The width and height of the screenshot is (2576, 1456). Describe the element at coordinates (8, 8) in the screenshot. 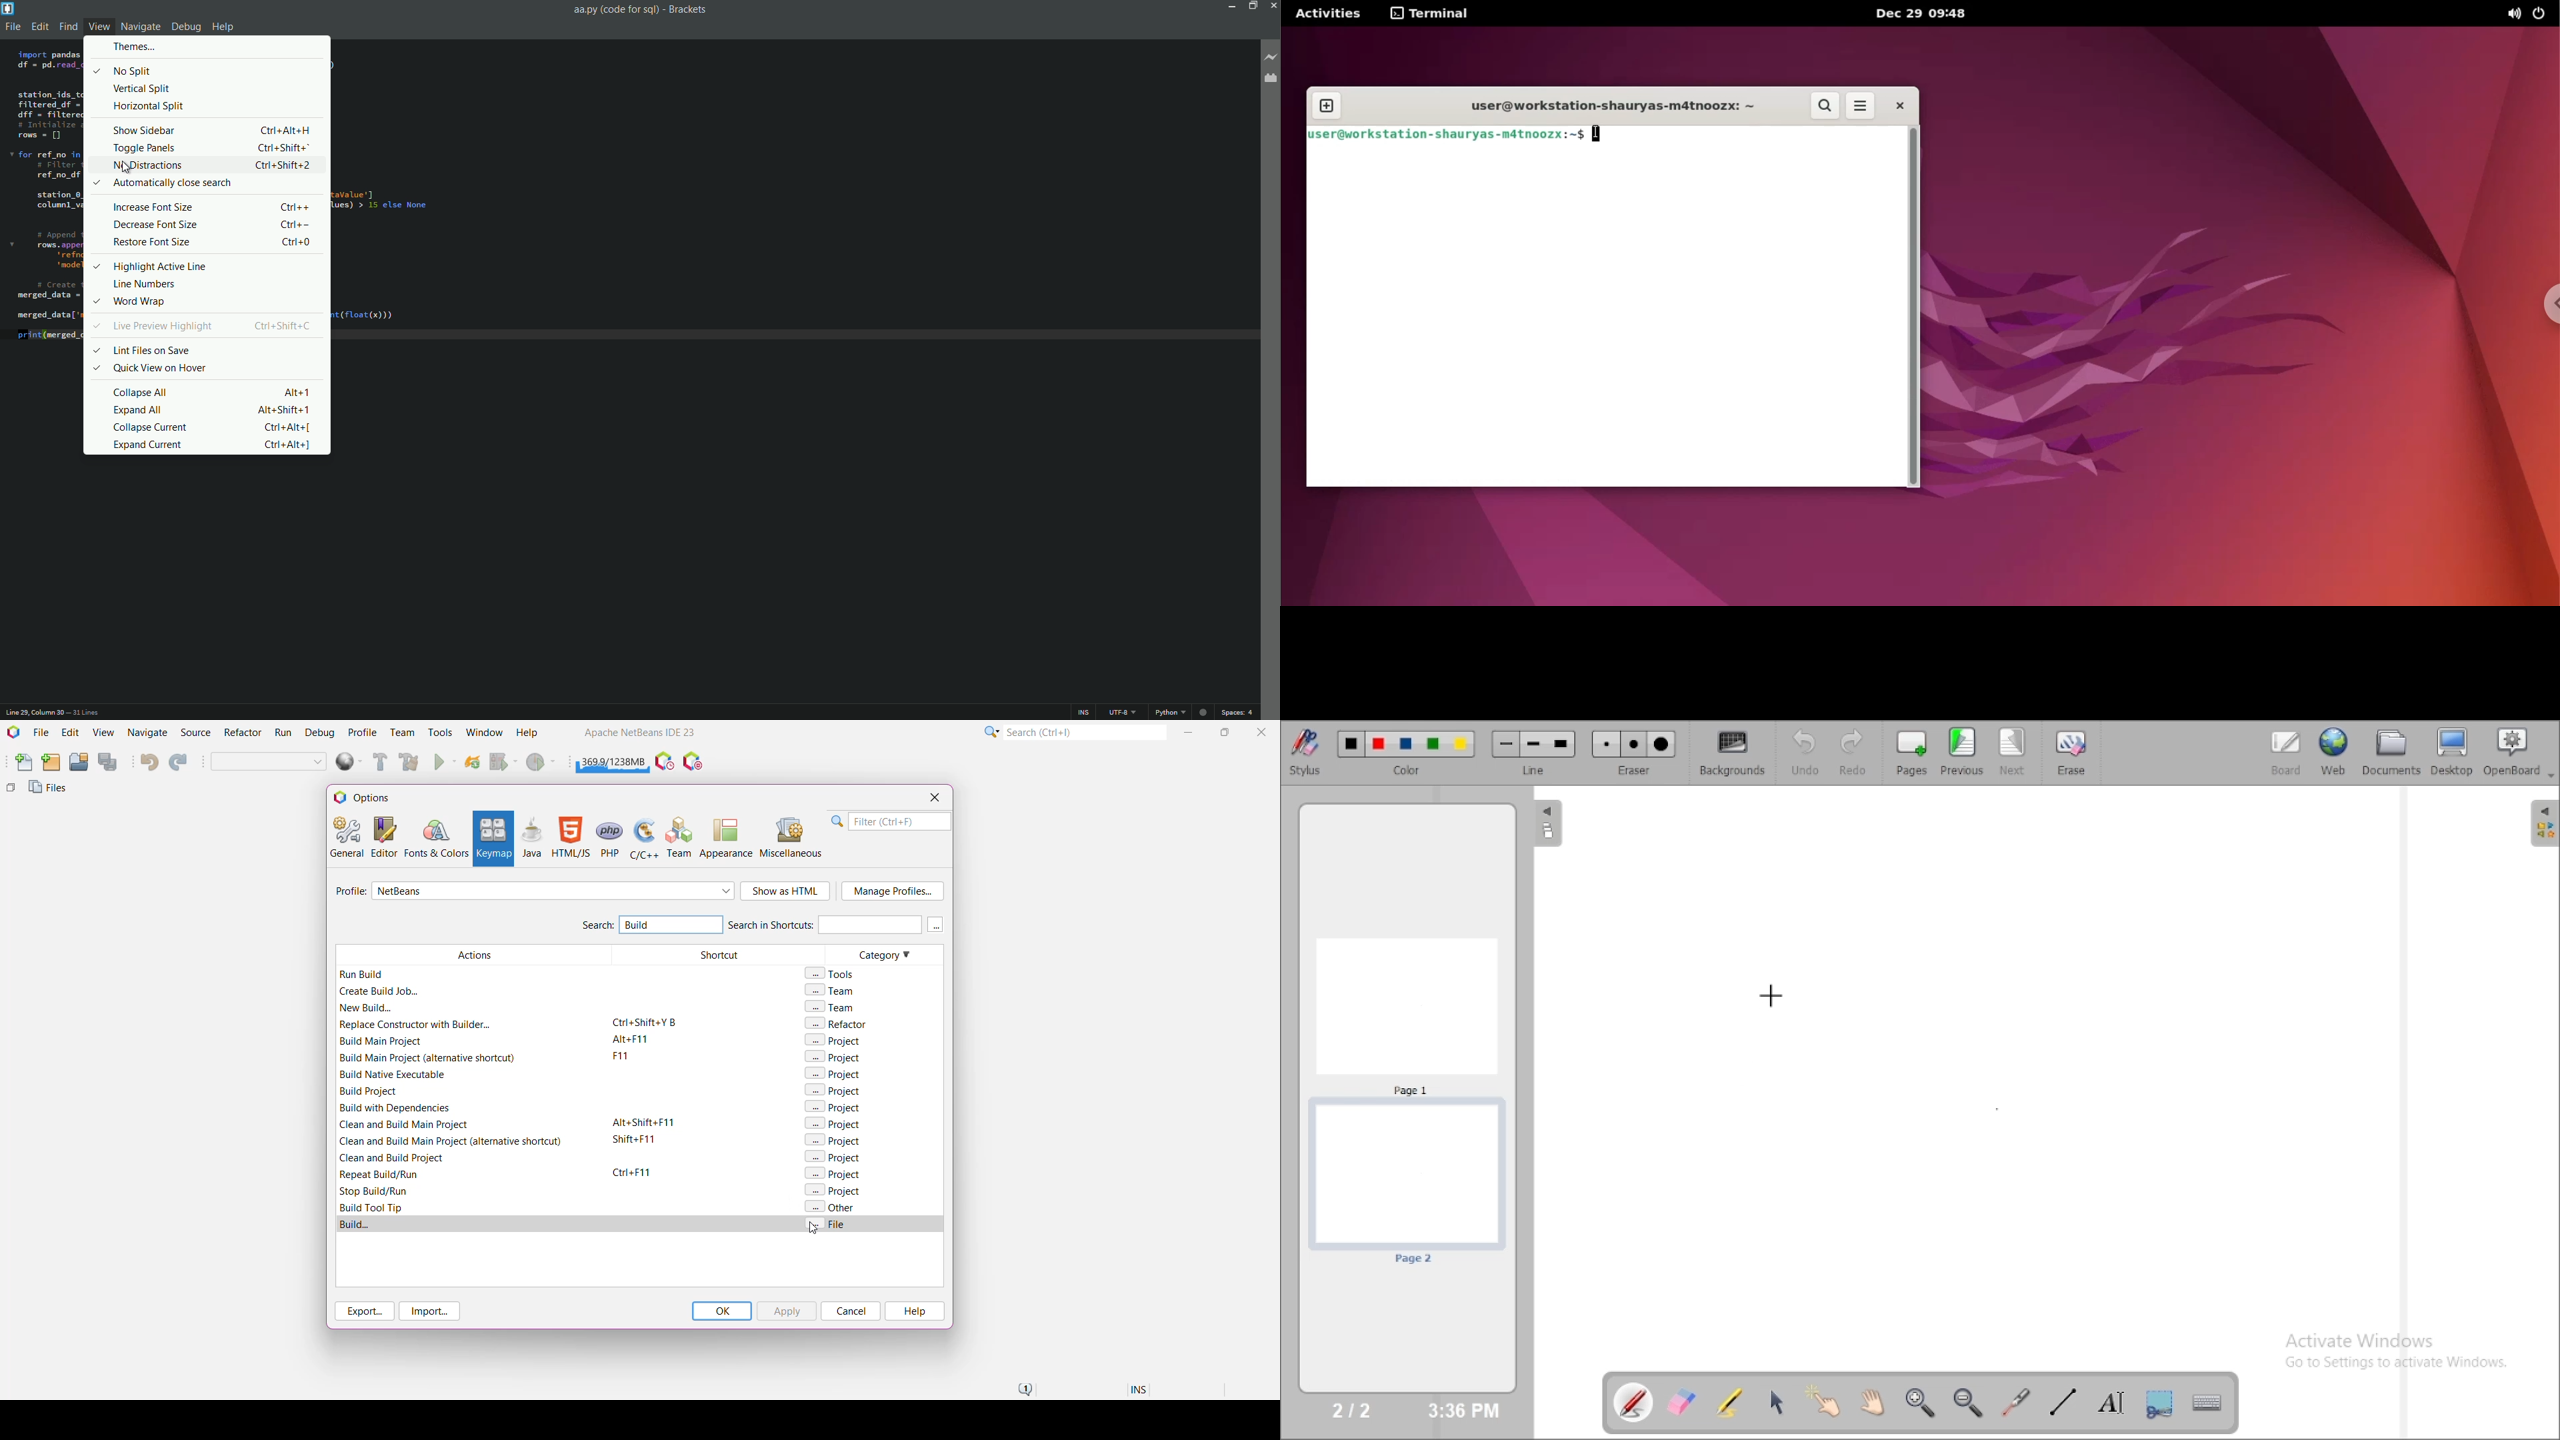

I see `app icon` at that location.